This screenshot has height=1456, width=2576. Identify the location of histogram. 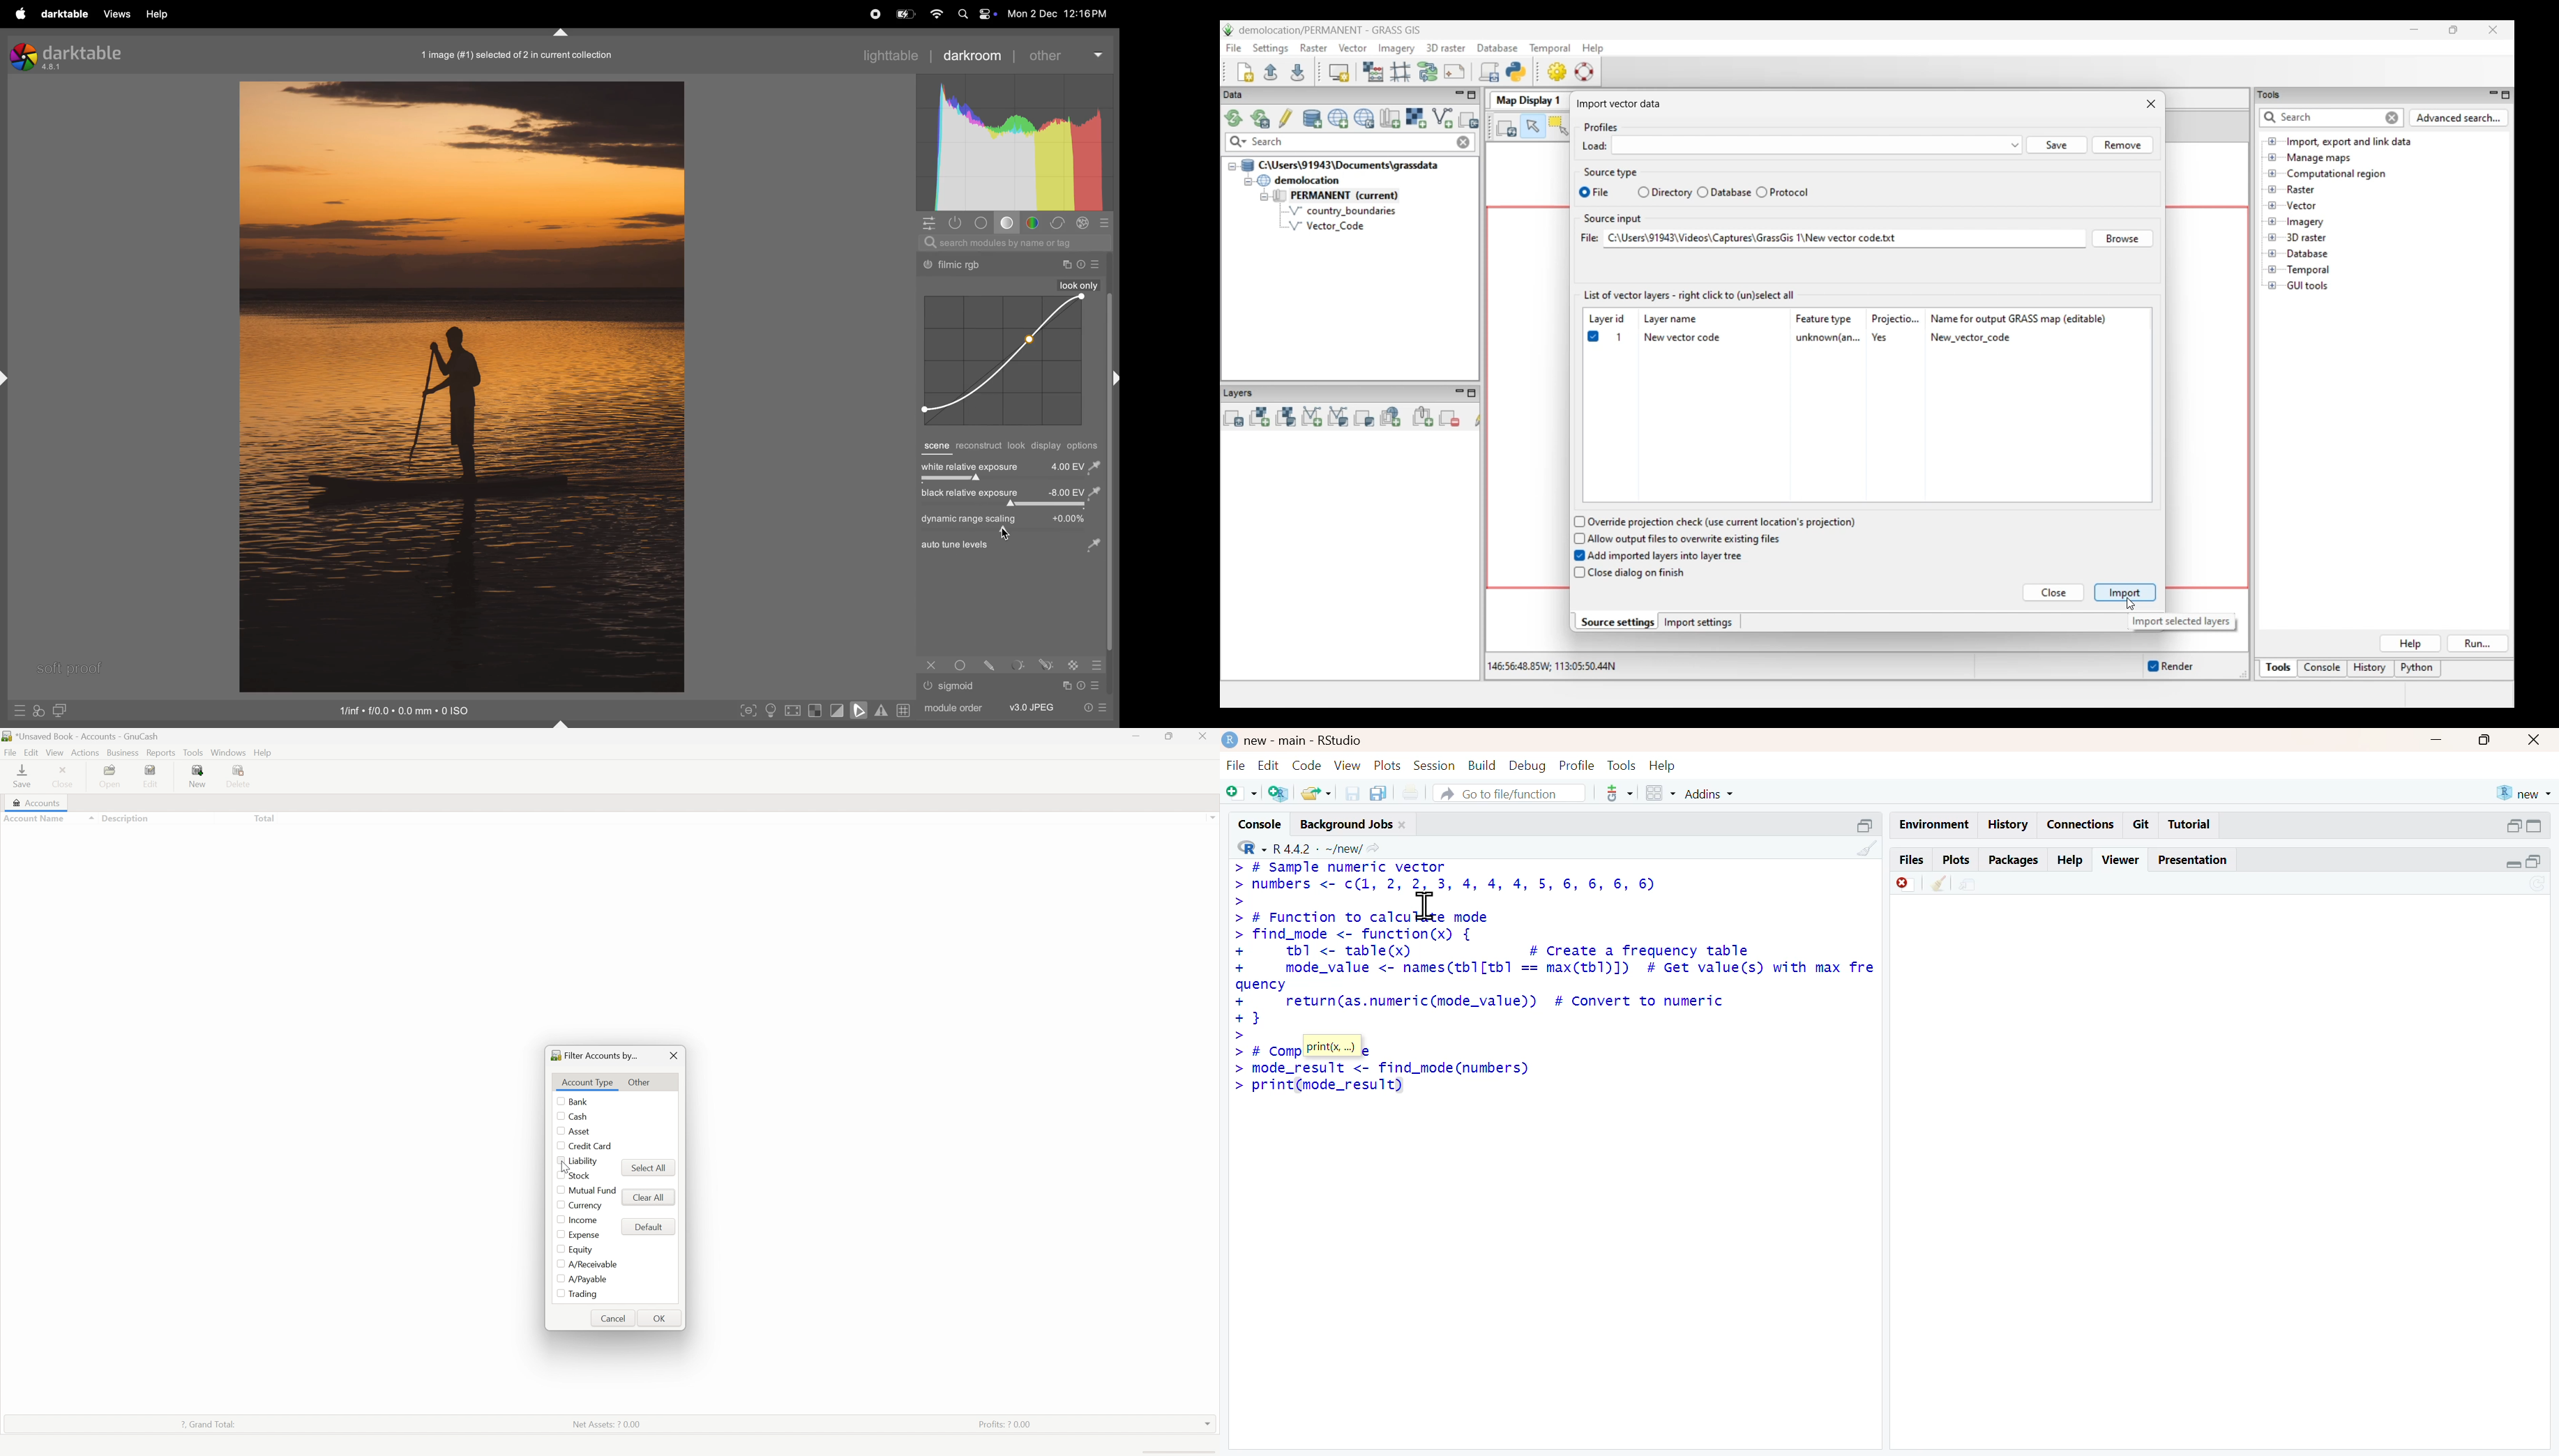
(1015, 142).